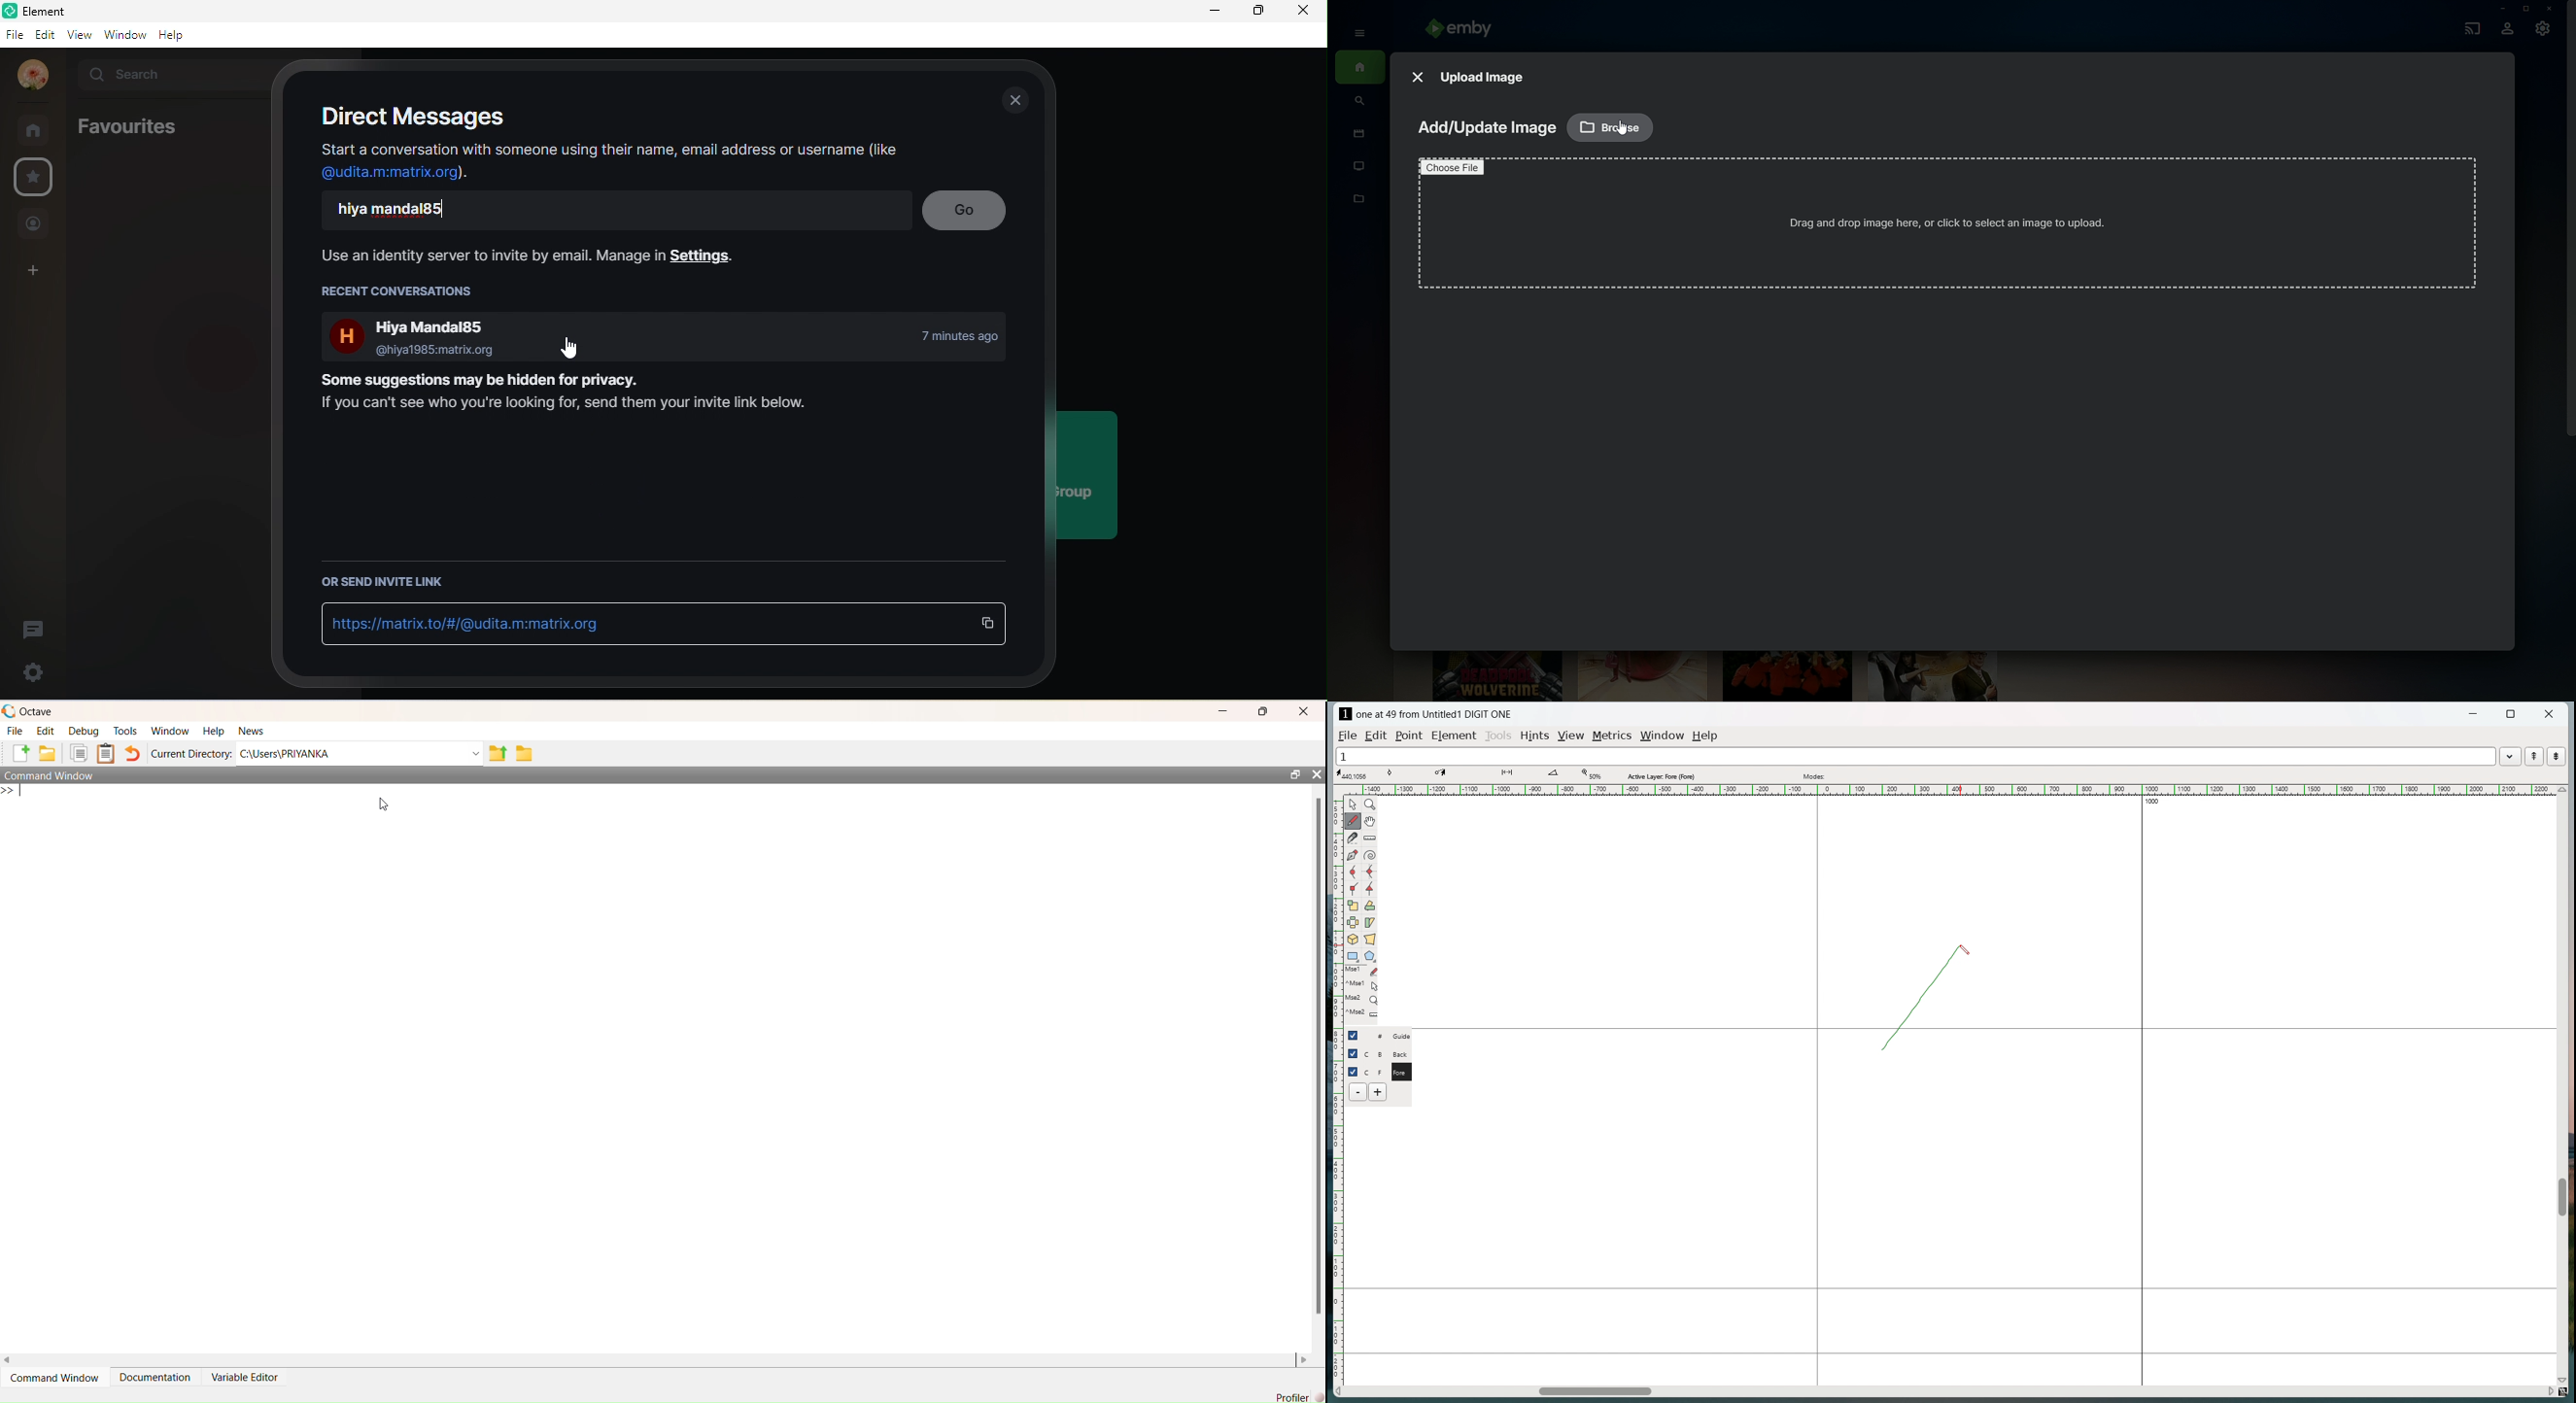  What do you see at coordinates (403, 291) in the screenshot?
I see `recent conversations` at bounding box center [403, 291].